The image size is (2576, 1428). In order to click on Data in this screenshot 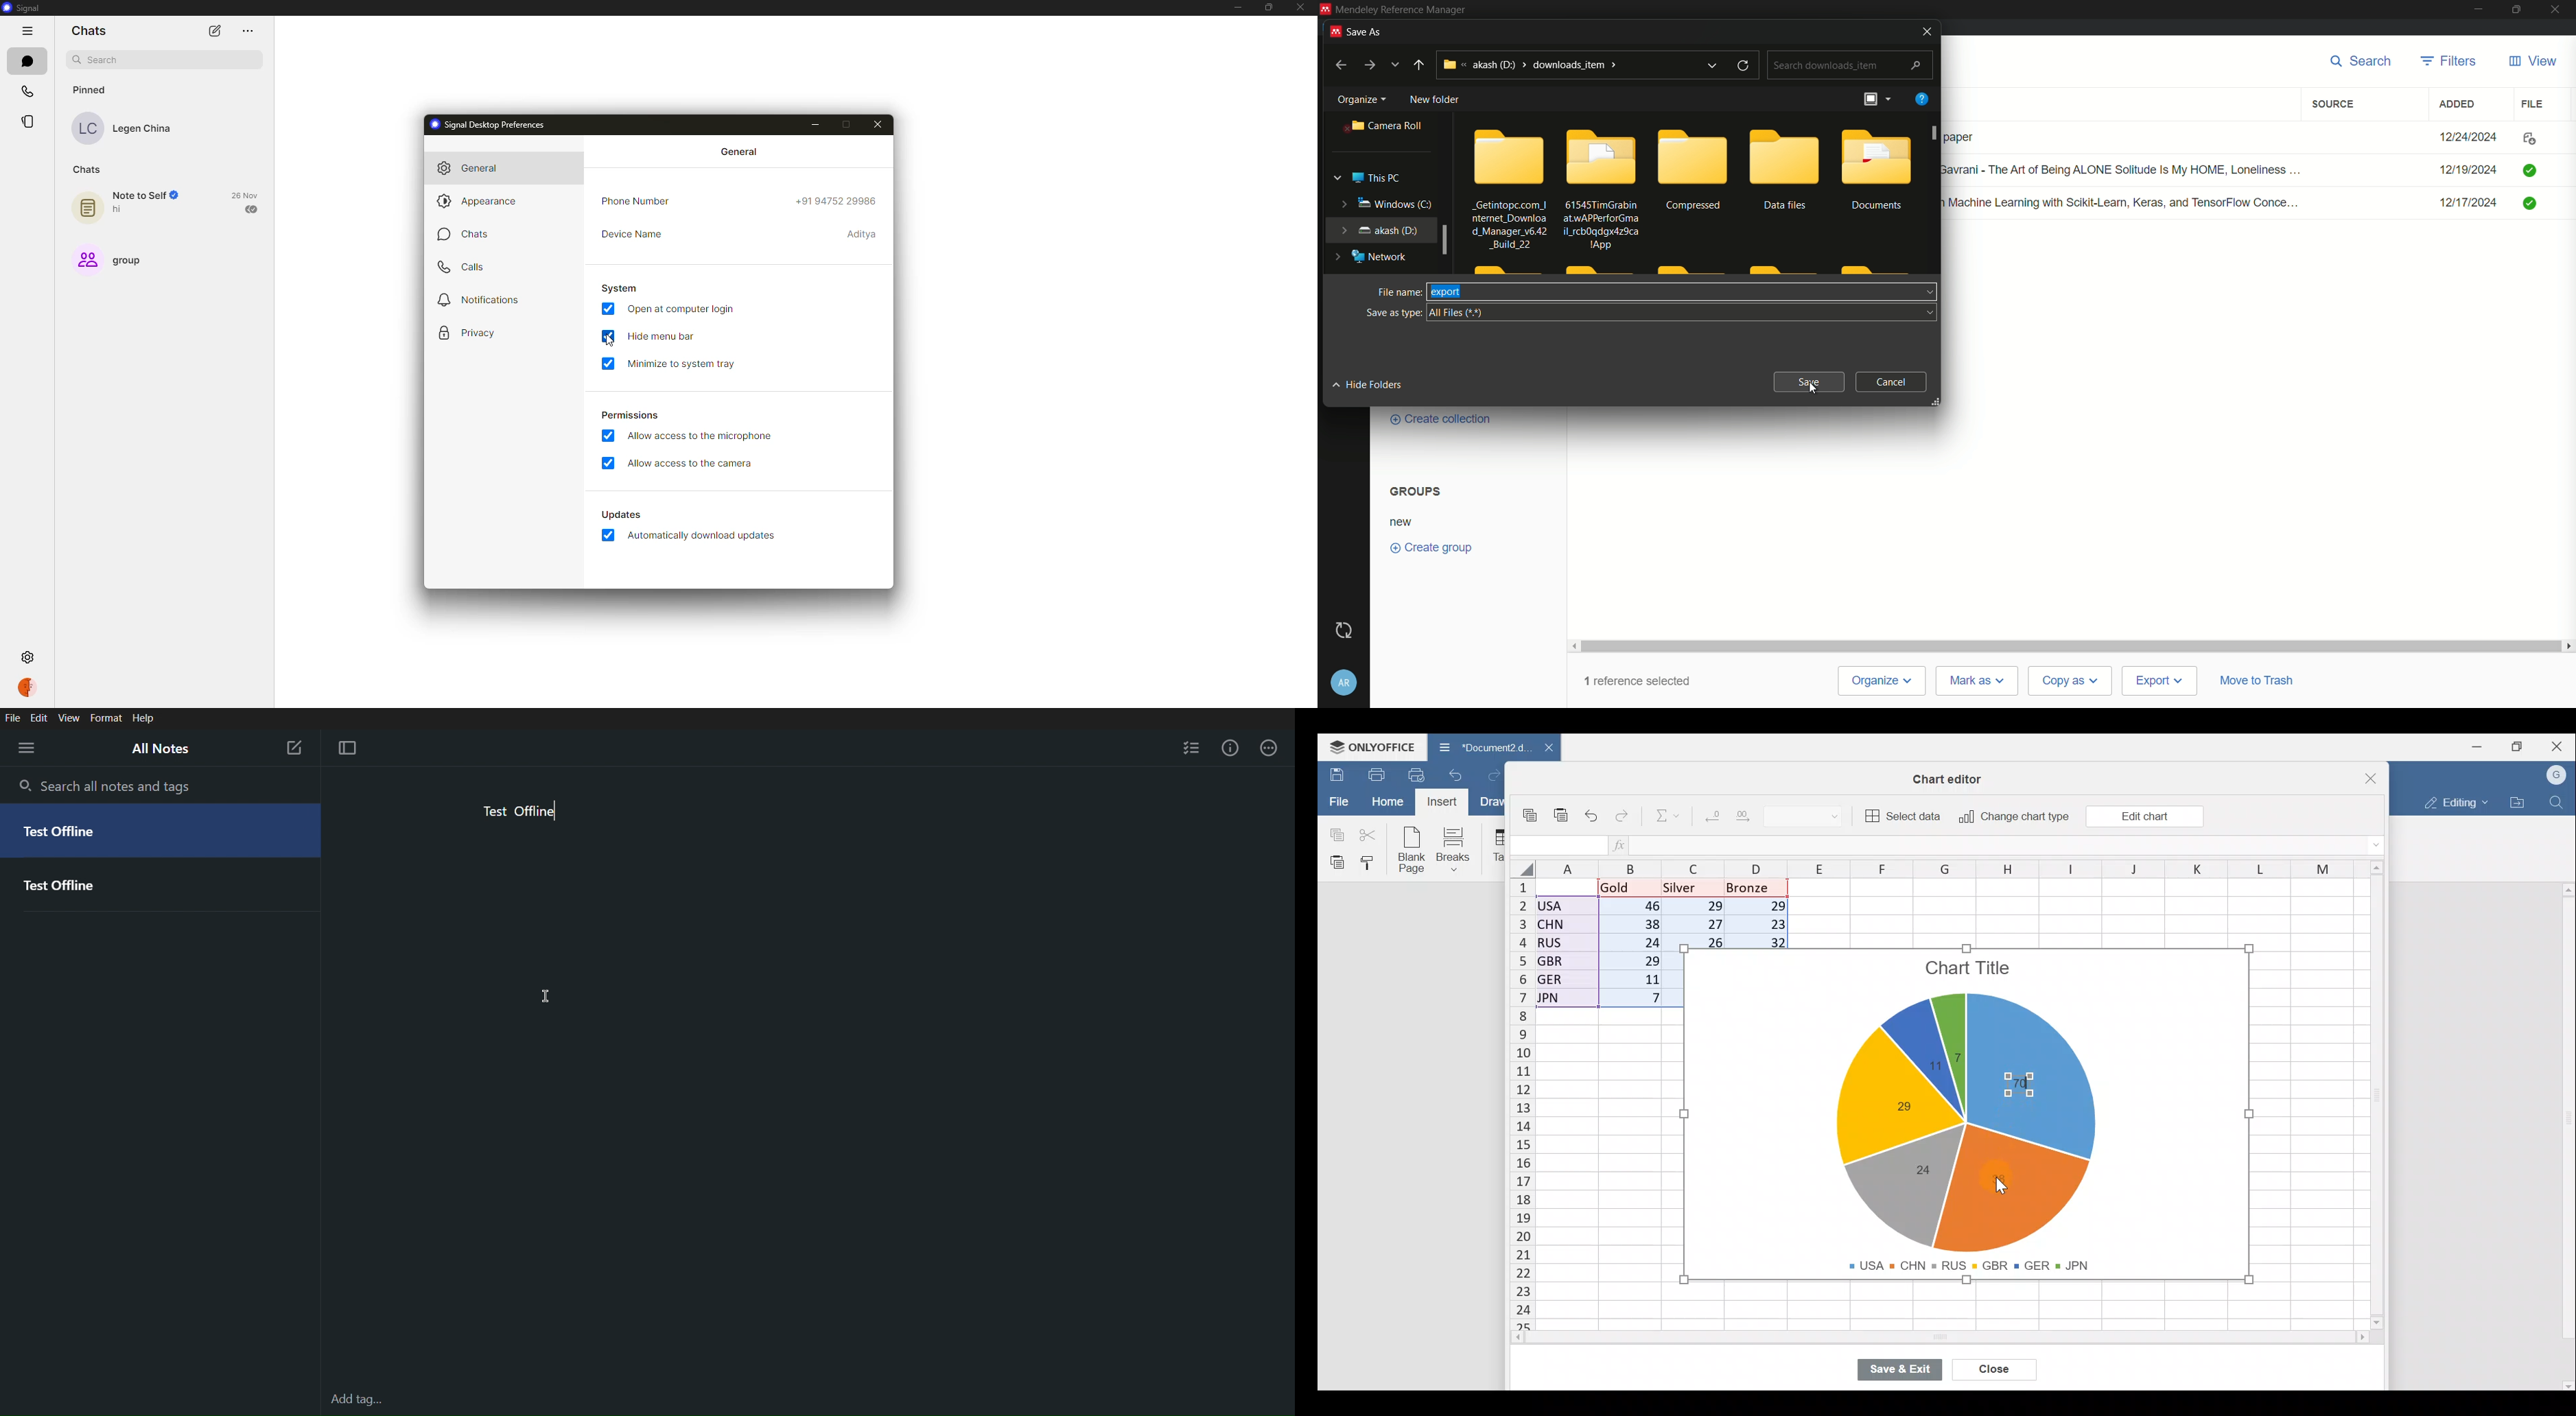, I will do `click(1590, 943)`.